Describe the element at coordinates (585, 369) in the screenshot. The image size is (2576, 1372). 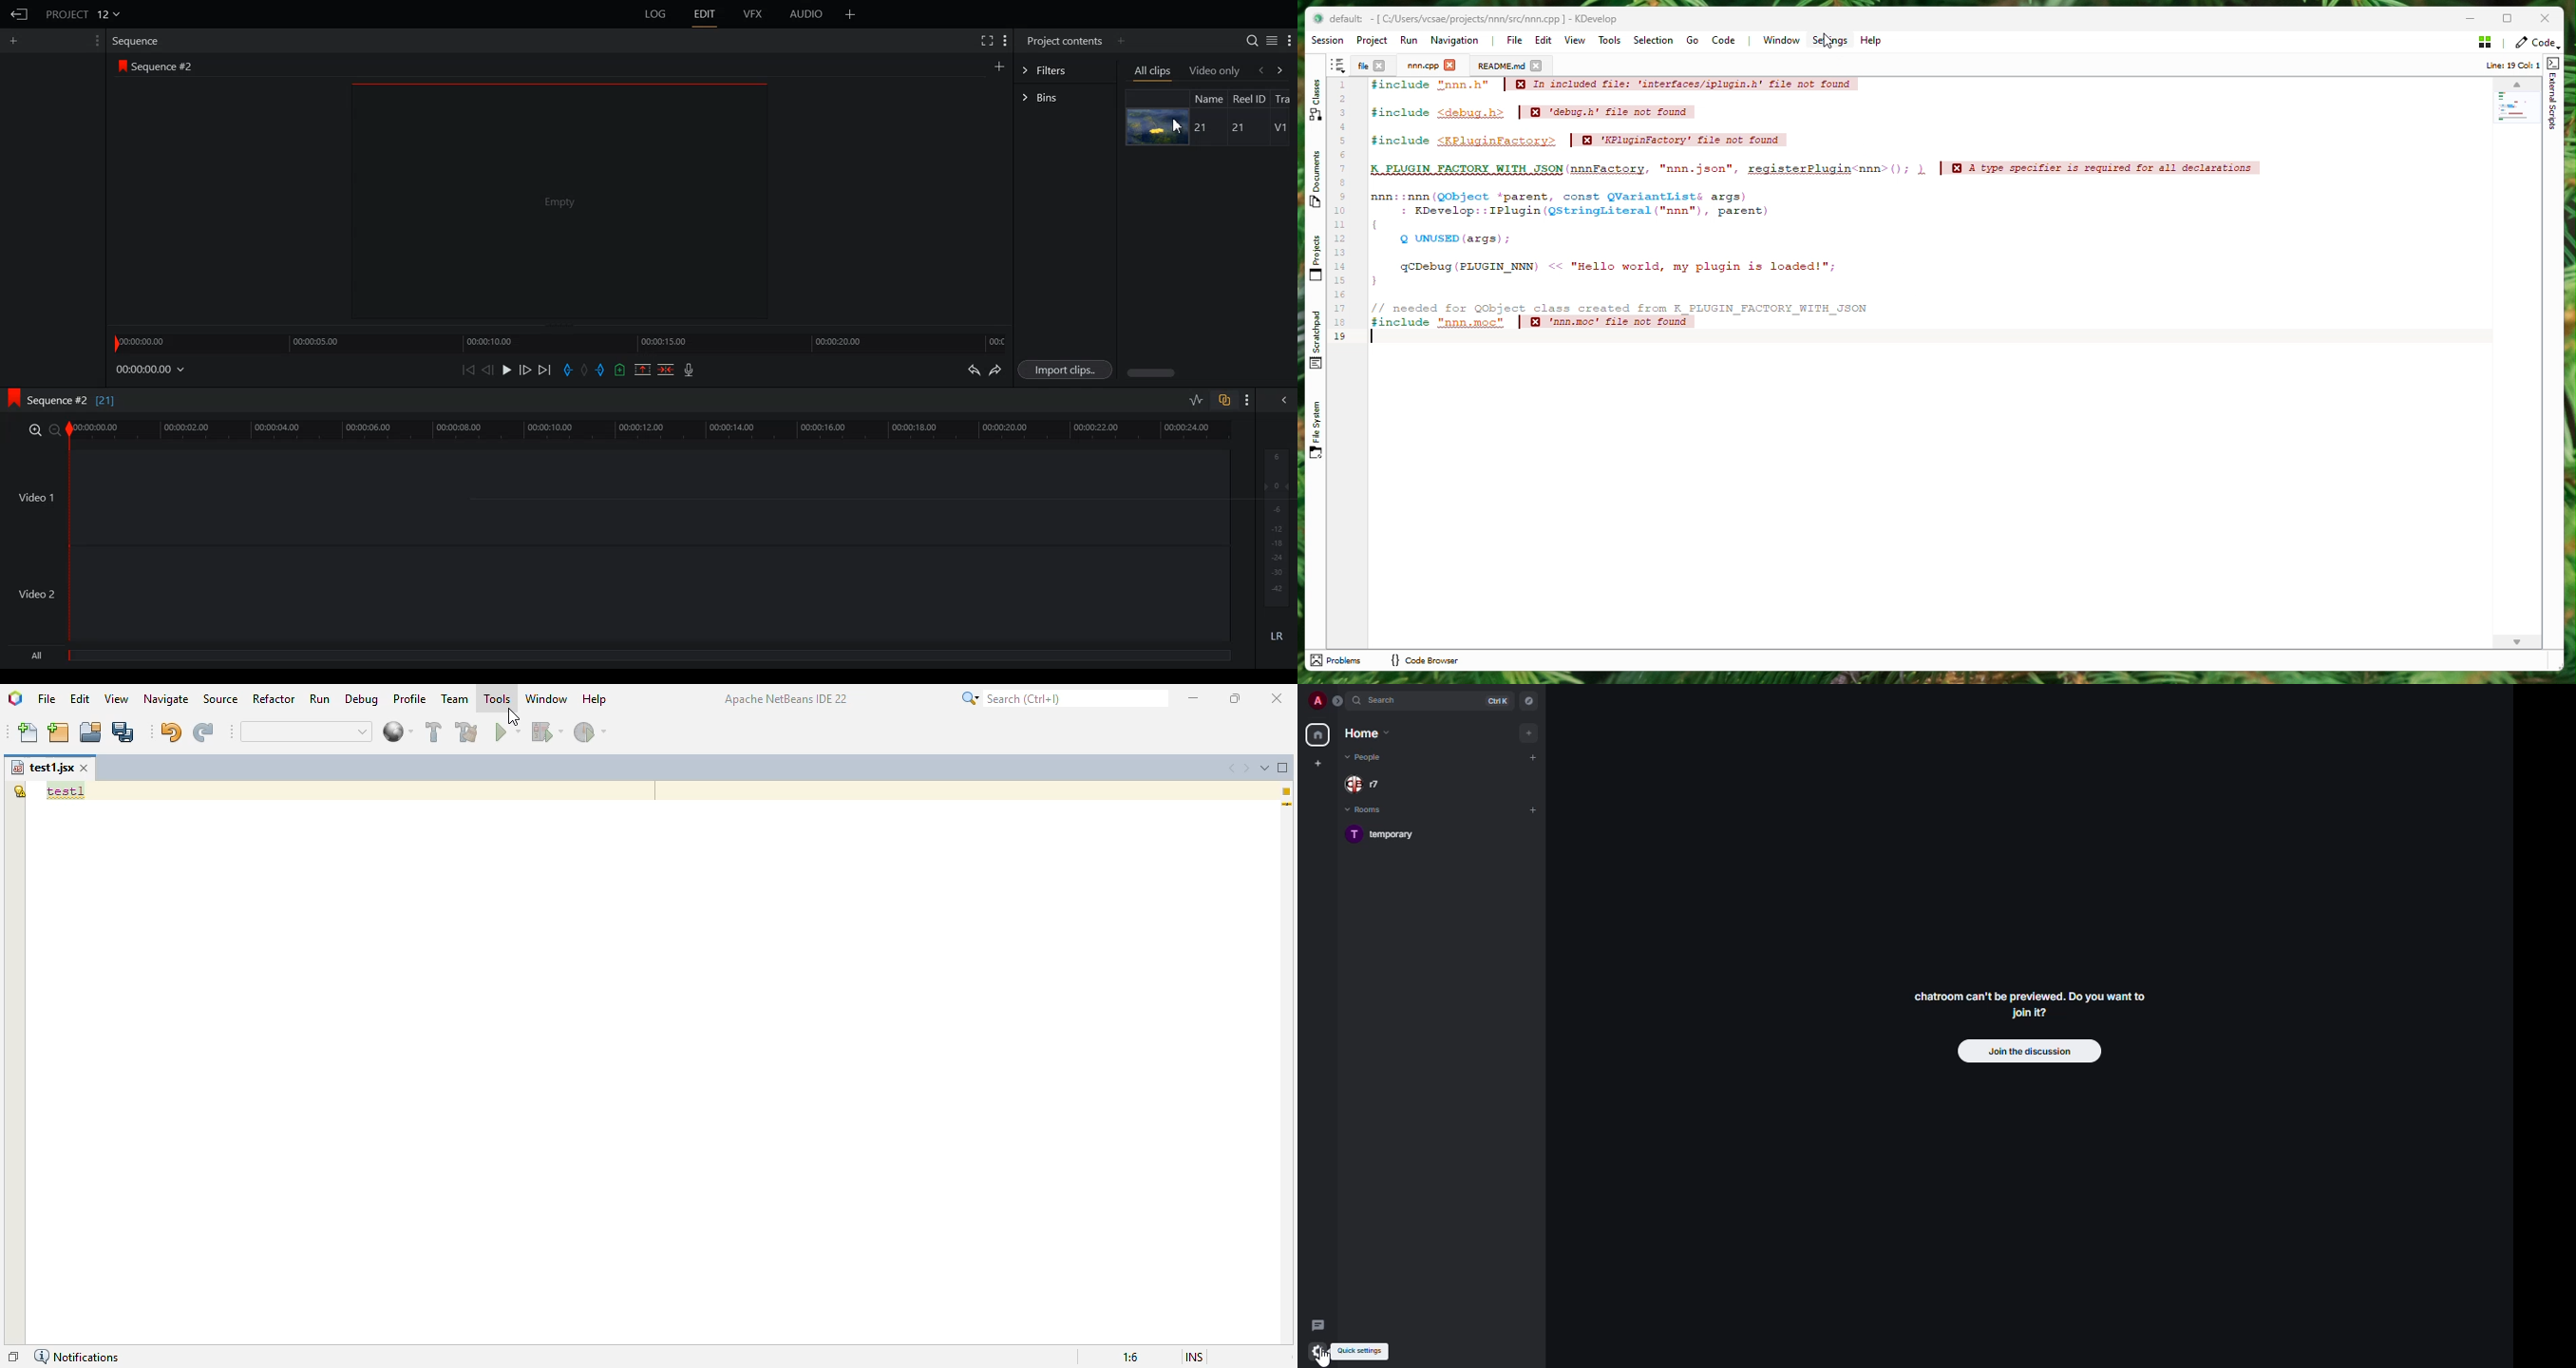
I see `Clear all Marks` at that location.